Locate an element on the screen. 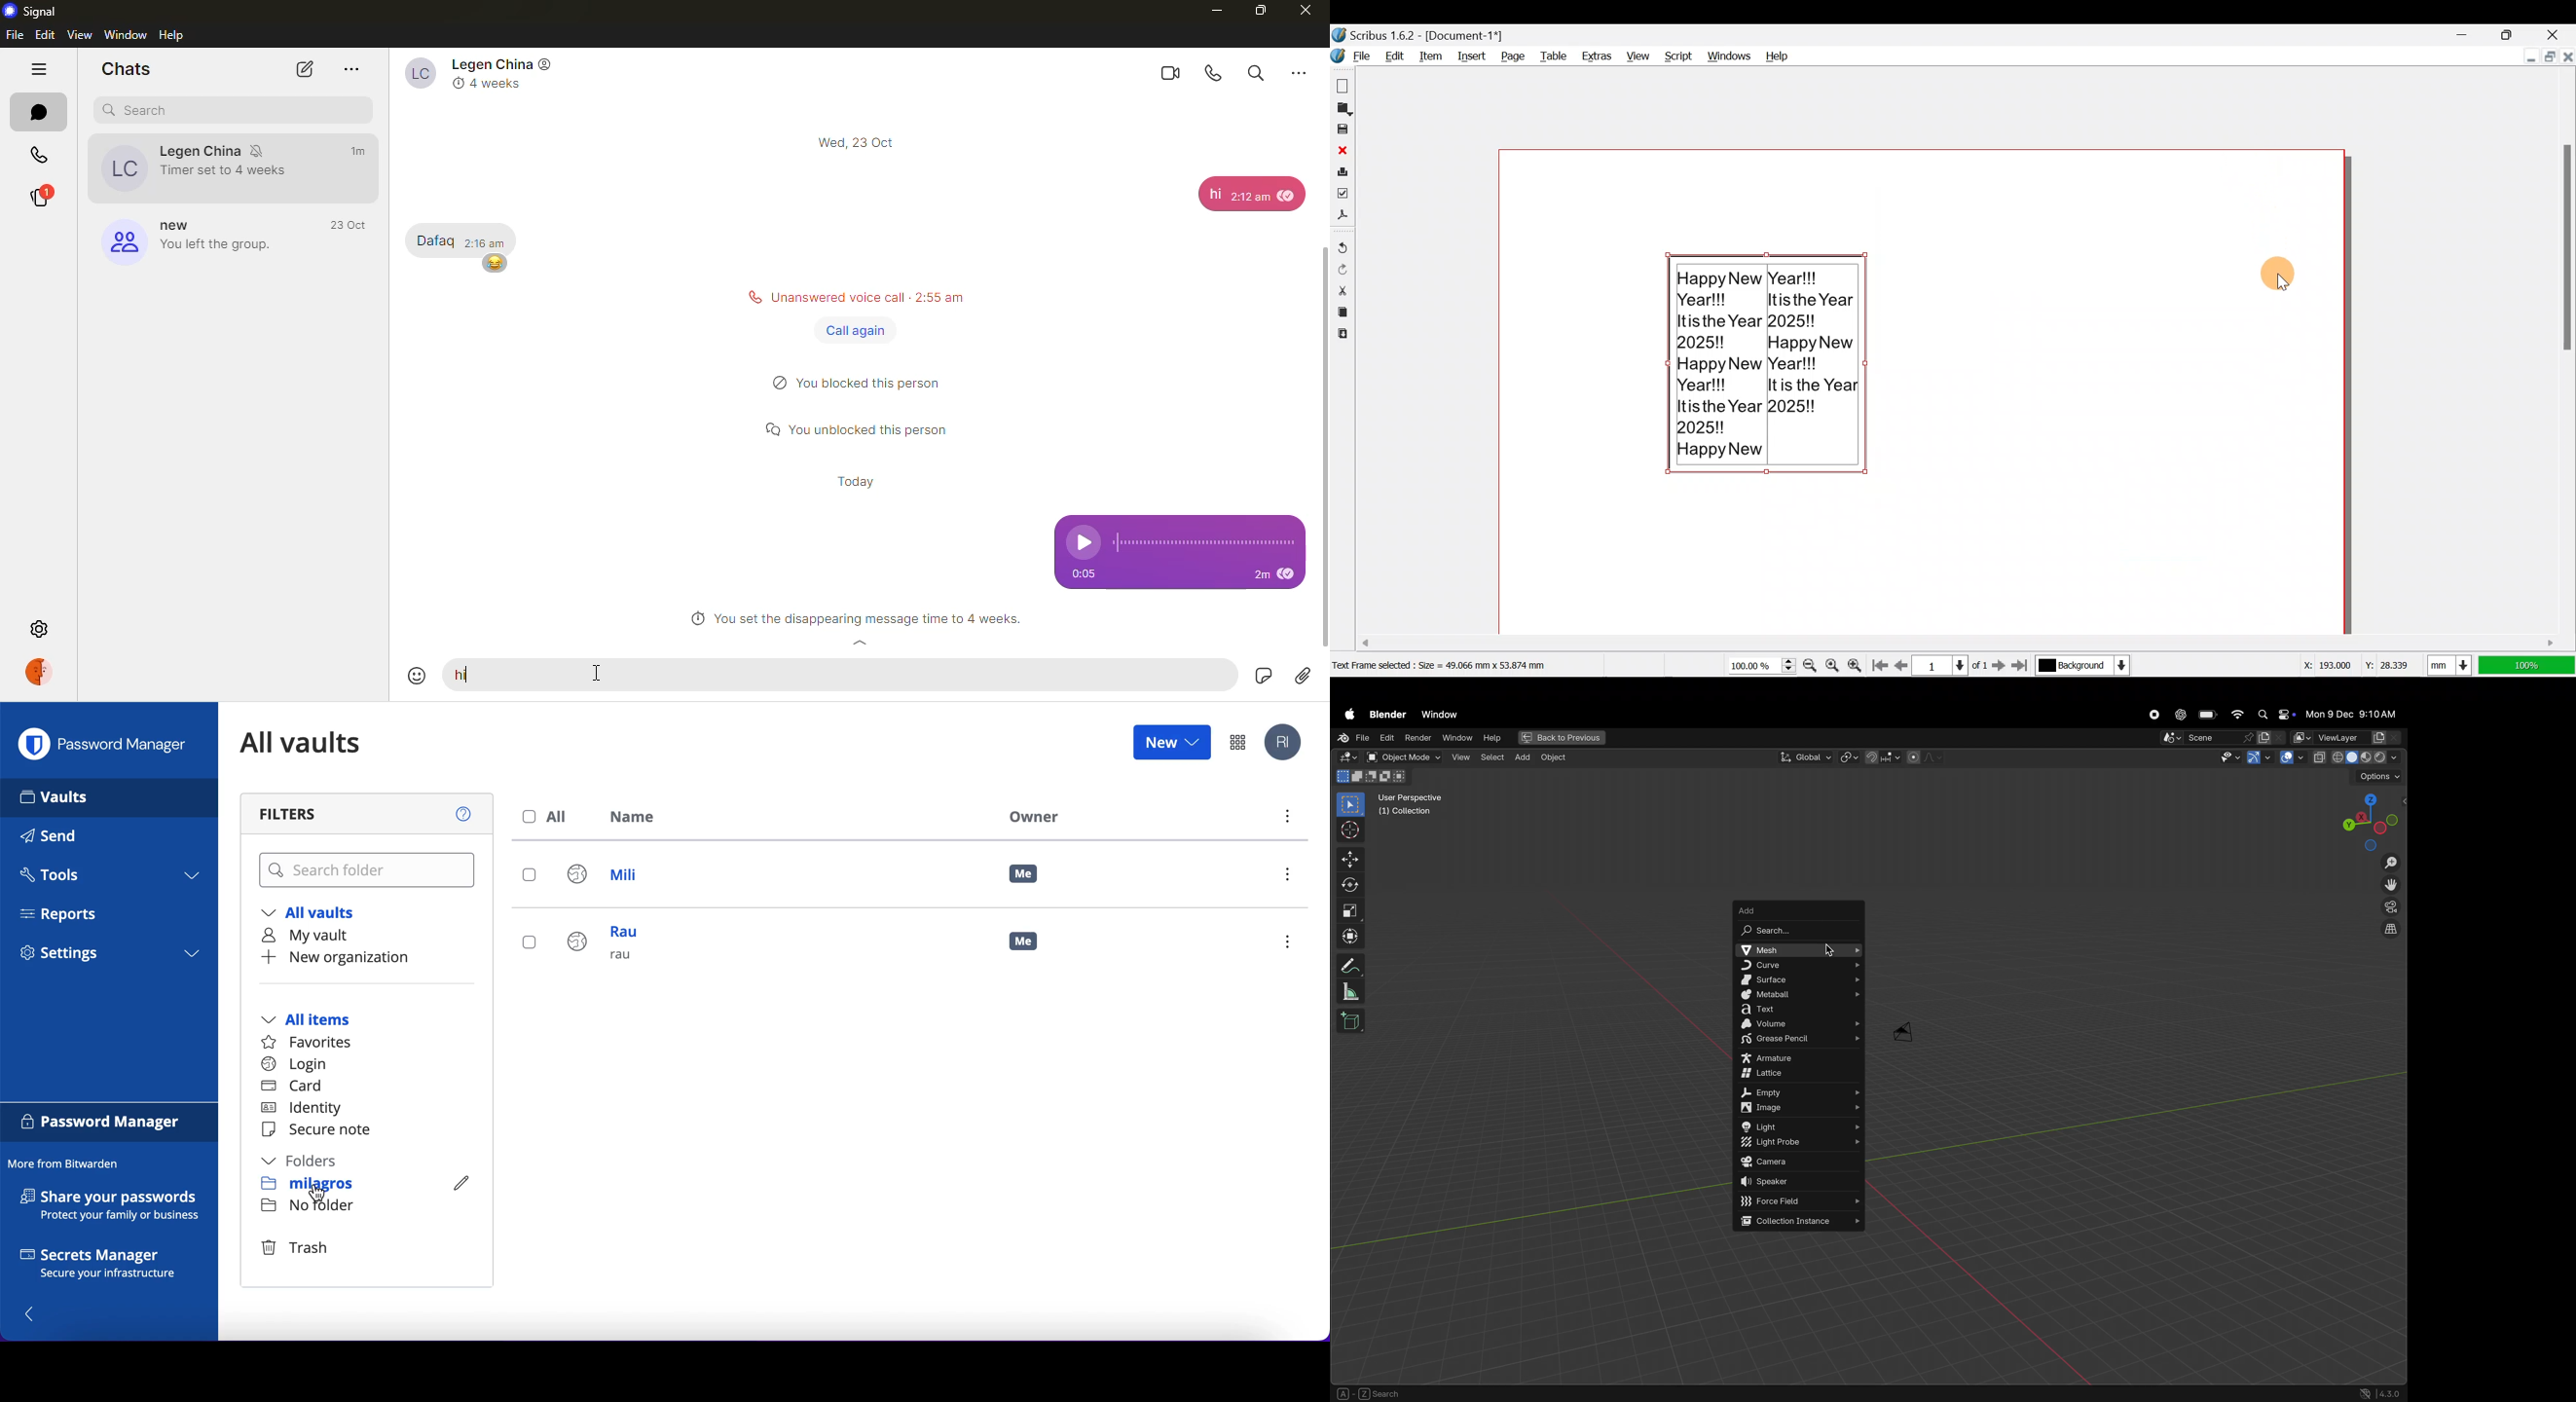  options is located at coordinates (2379, 777).